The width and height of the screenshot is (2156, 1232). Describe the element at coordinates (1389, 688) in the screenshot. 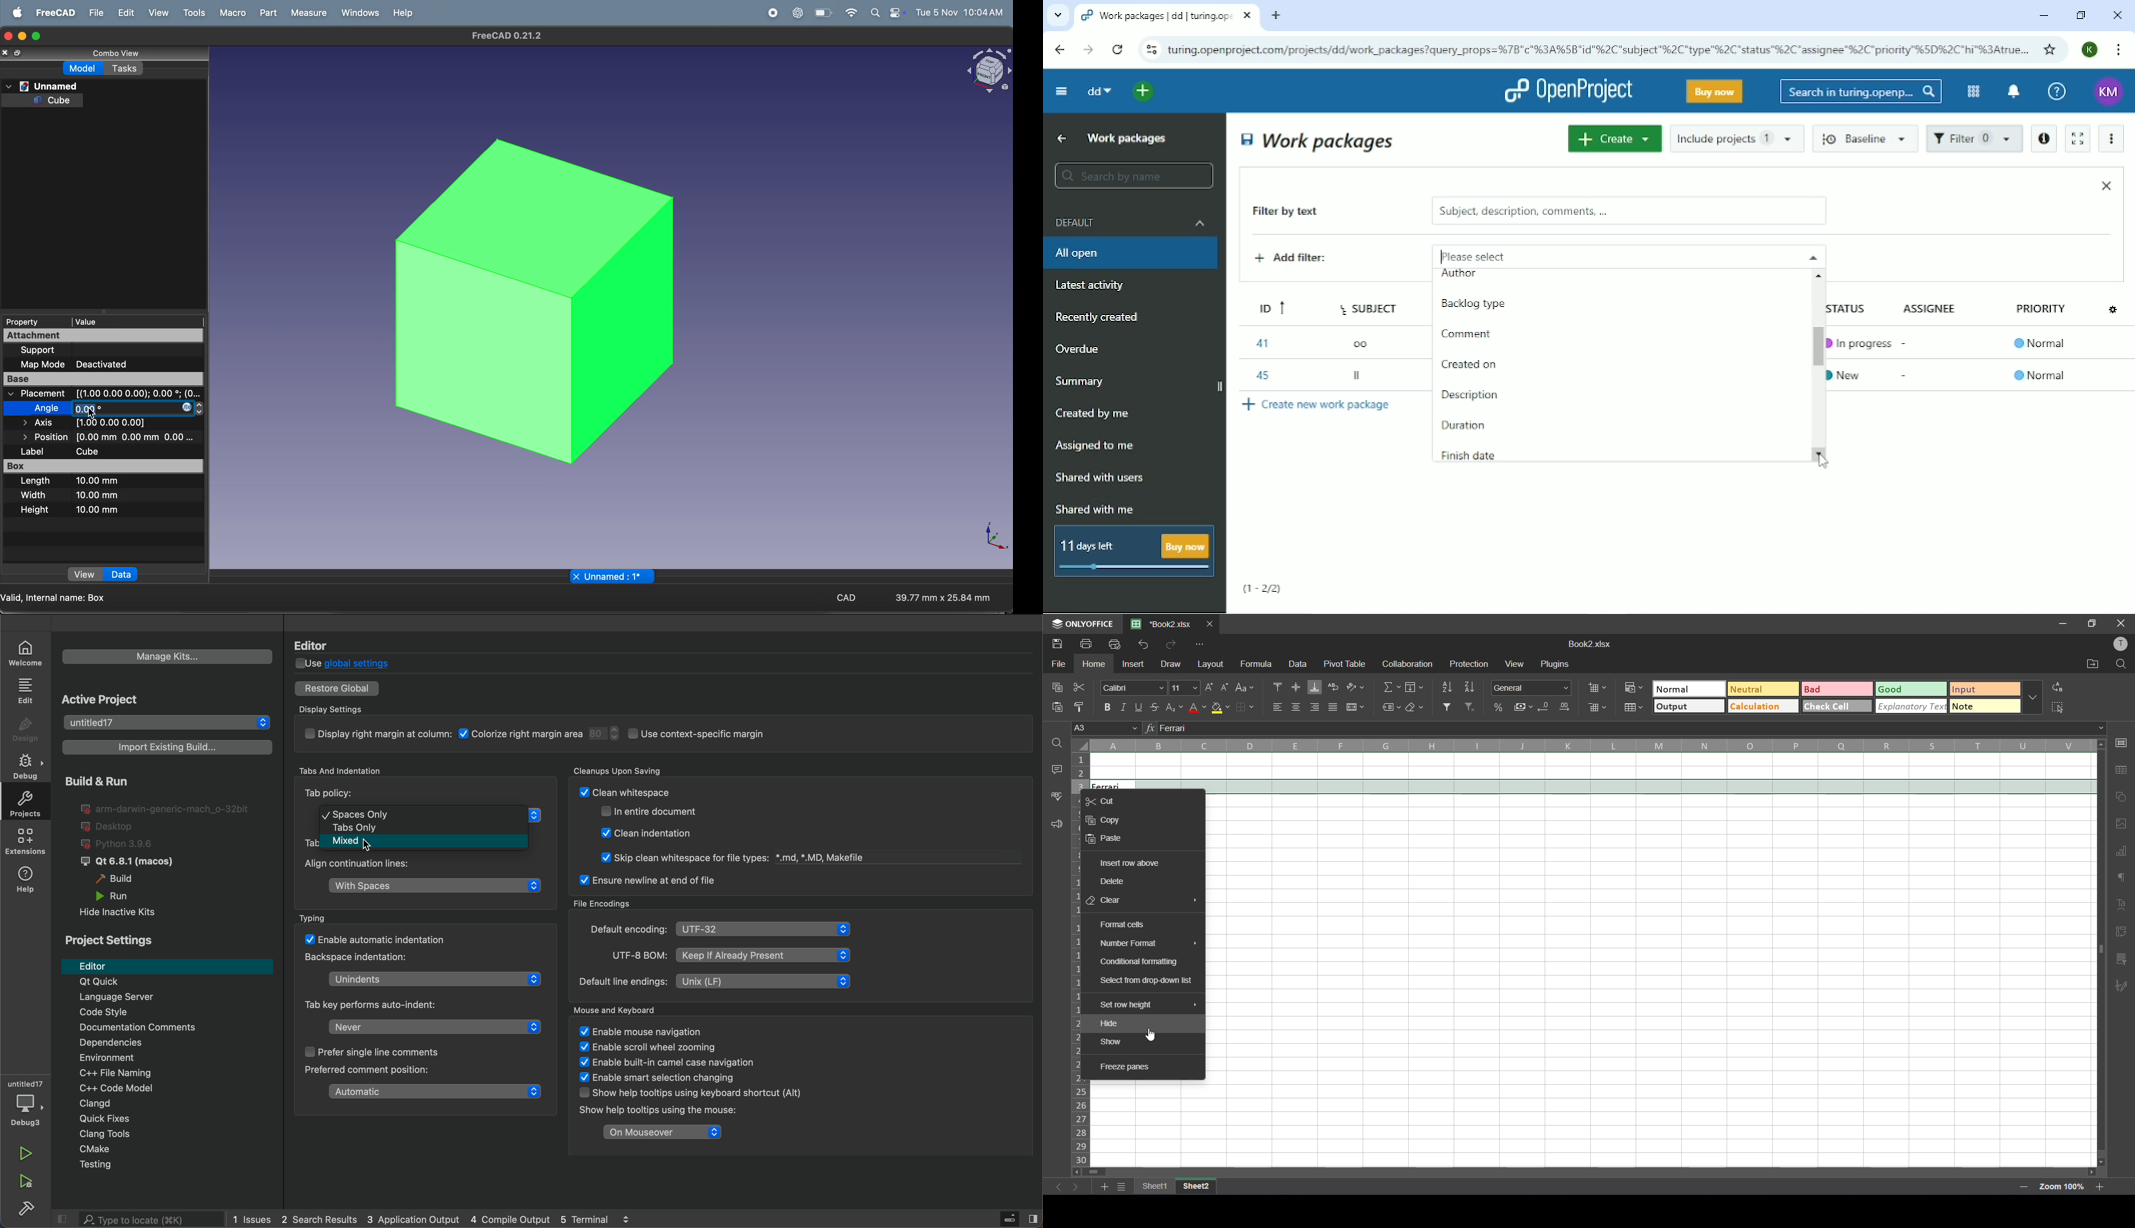

I see `summation` at that location.